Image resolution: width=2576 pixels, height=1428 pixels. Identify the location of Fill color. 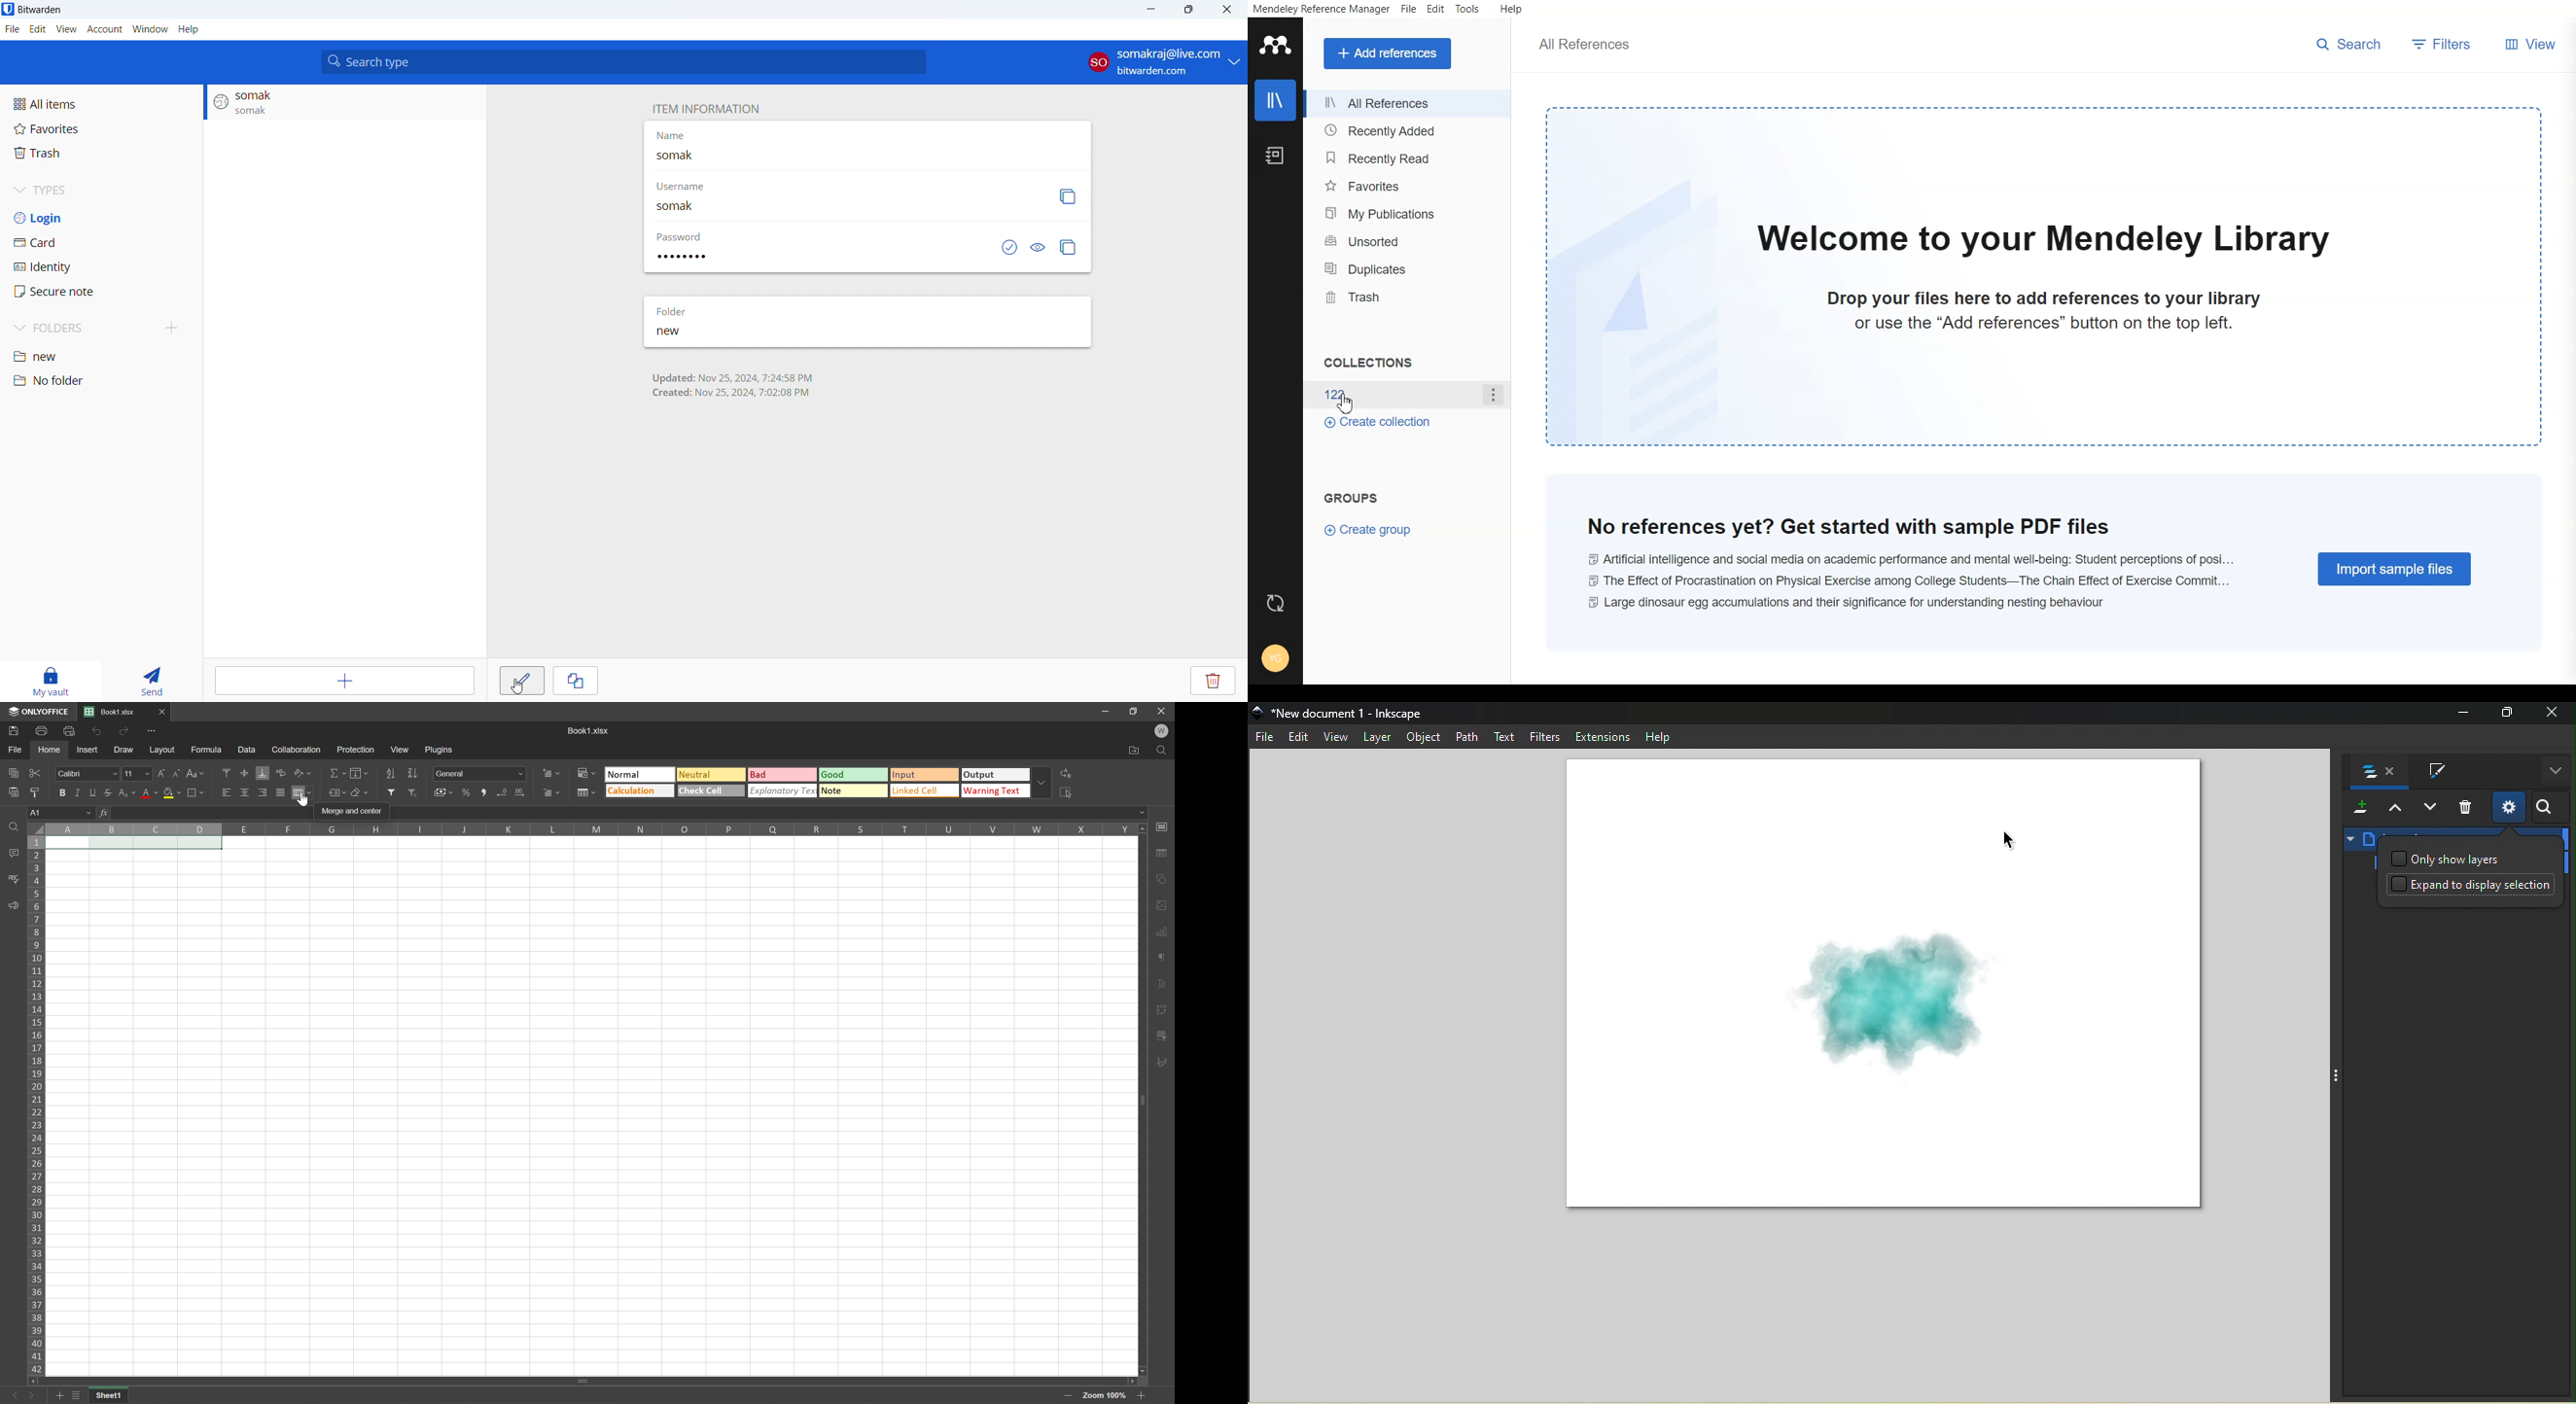
(172, 793).